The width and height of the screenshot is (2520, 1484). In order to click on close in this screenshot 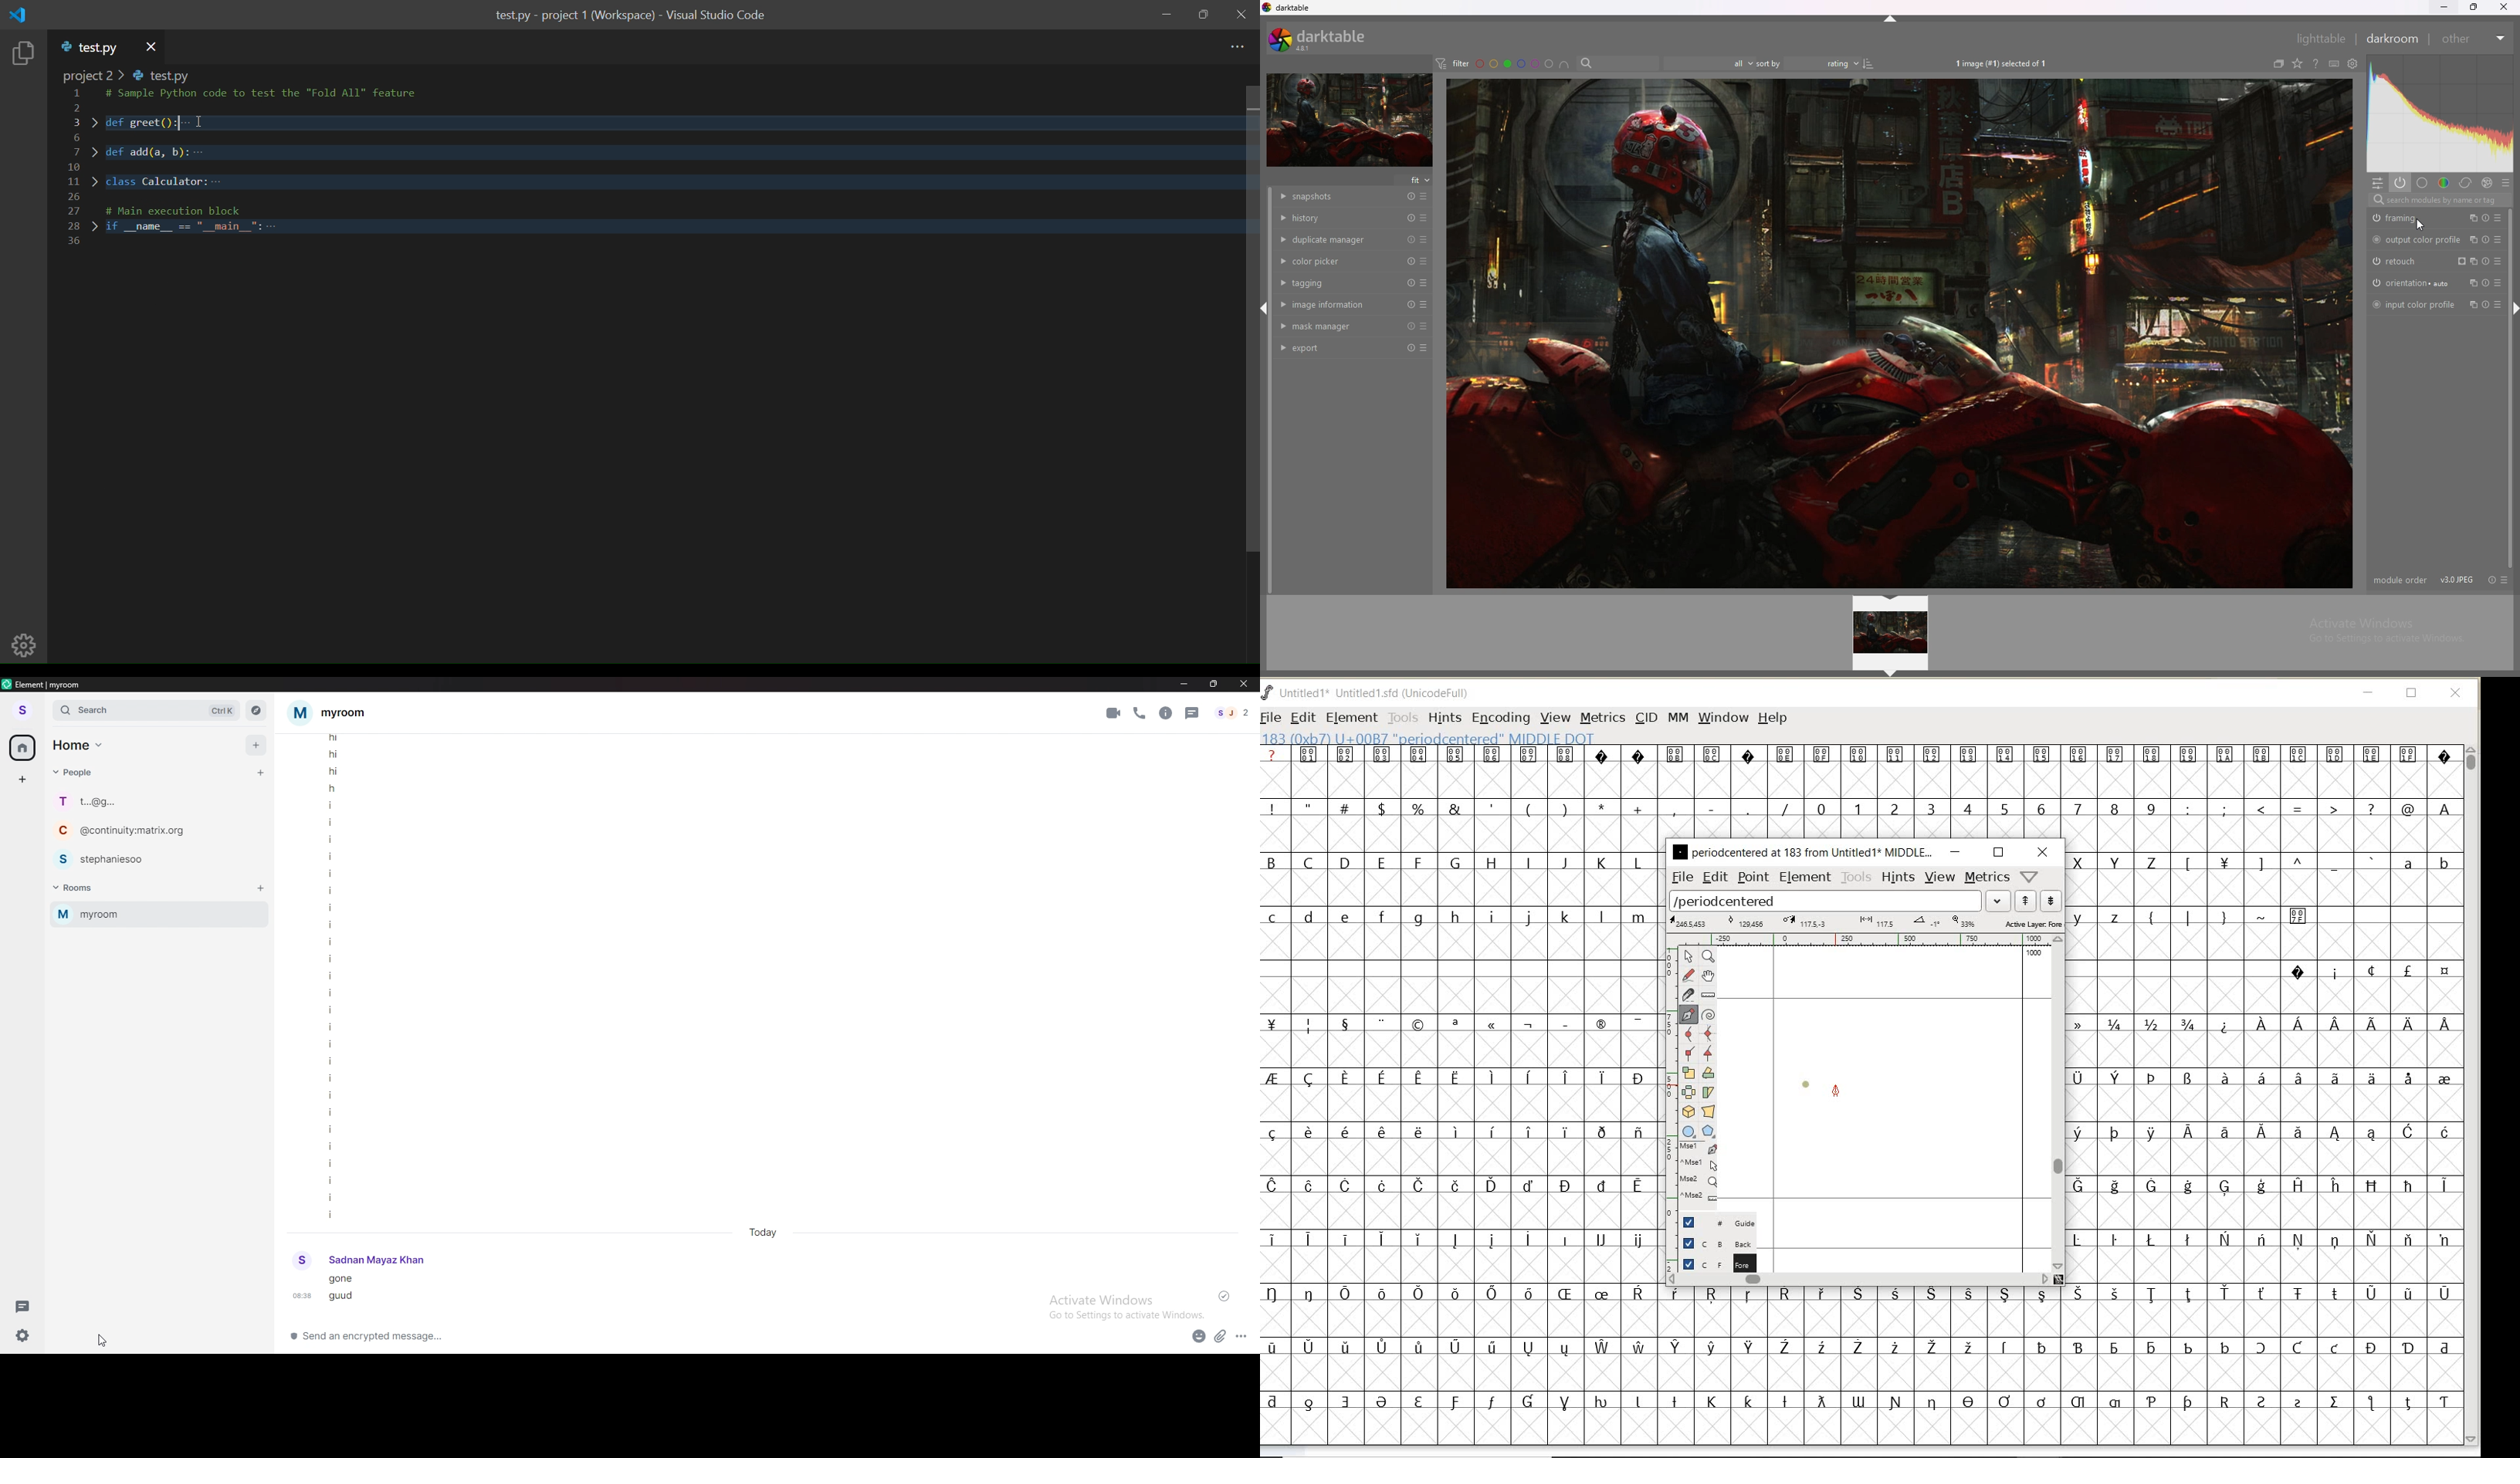, I will do `click(2043, 852)`.